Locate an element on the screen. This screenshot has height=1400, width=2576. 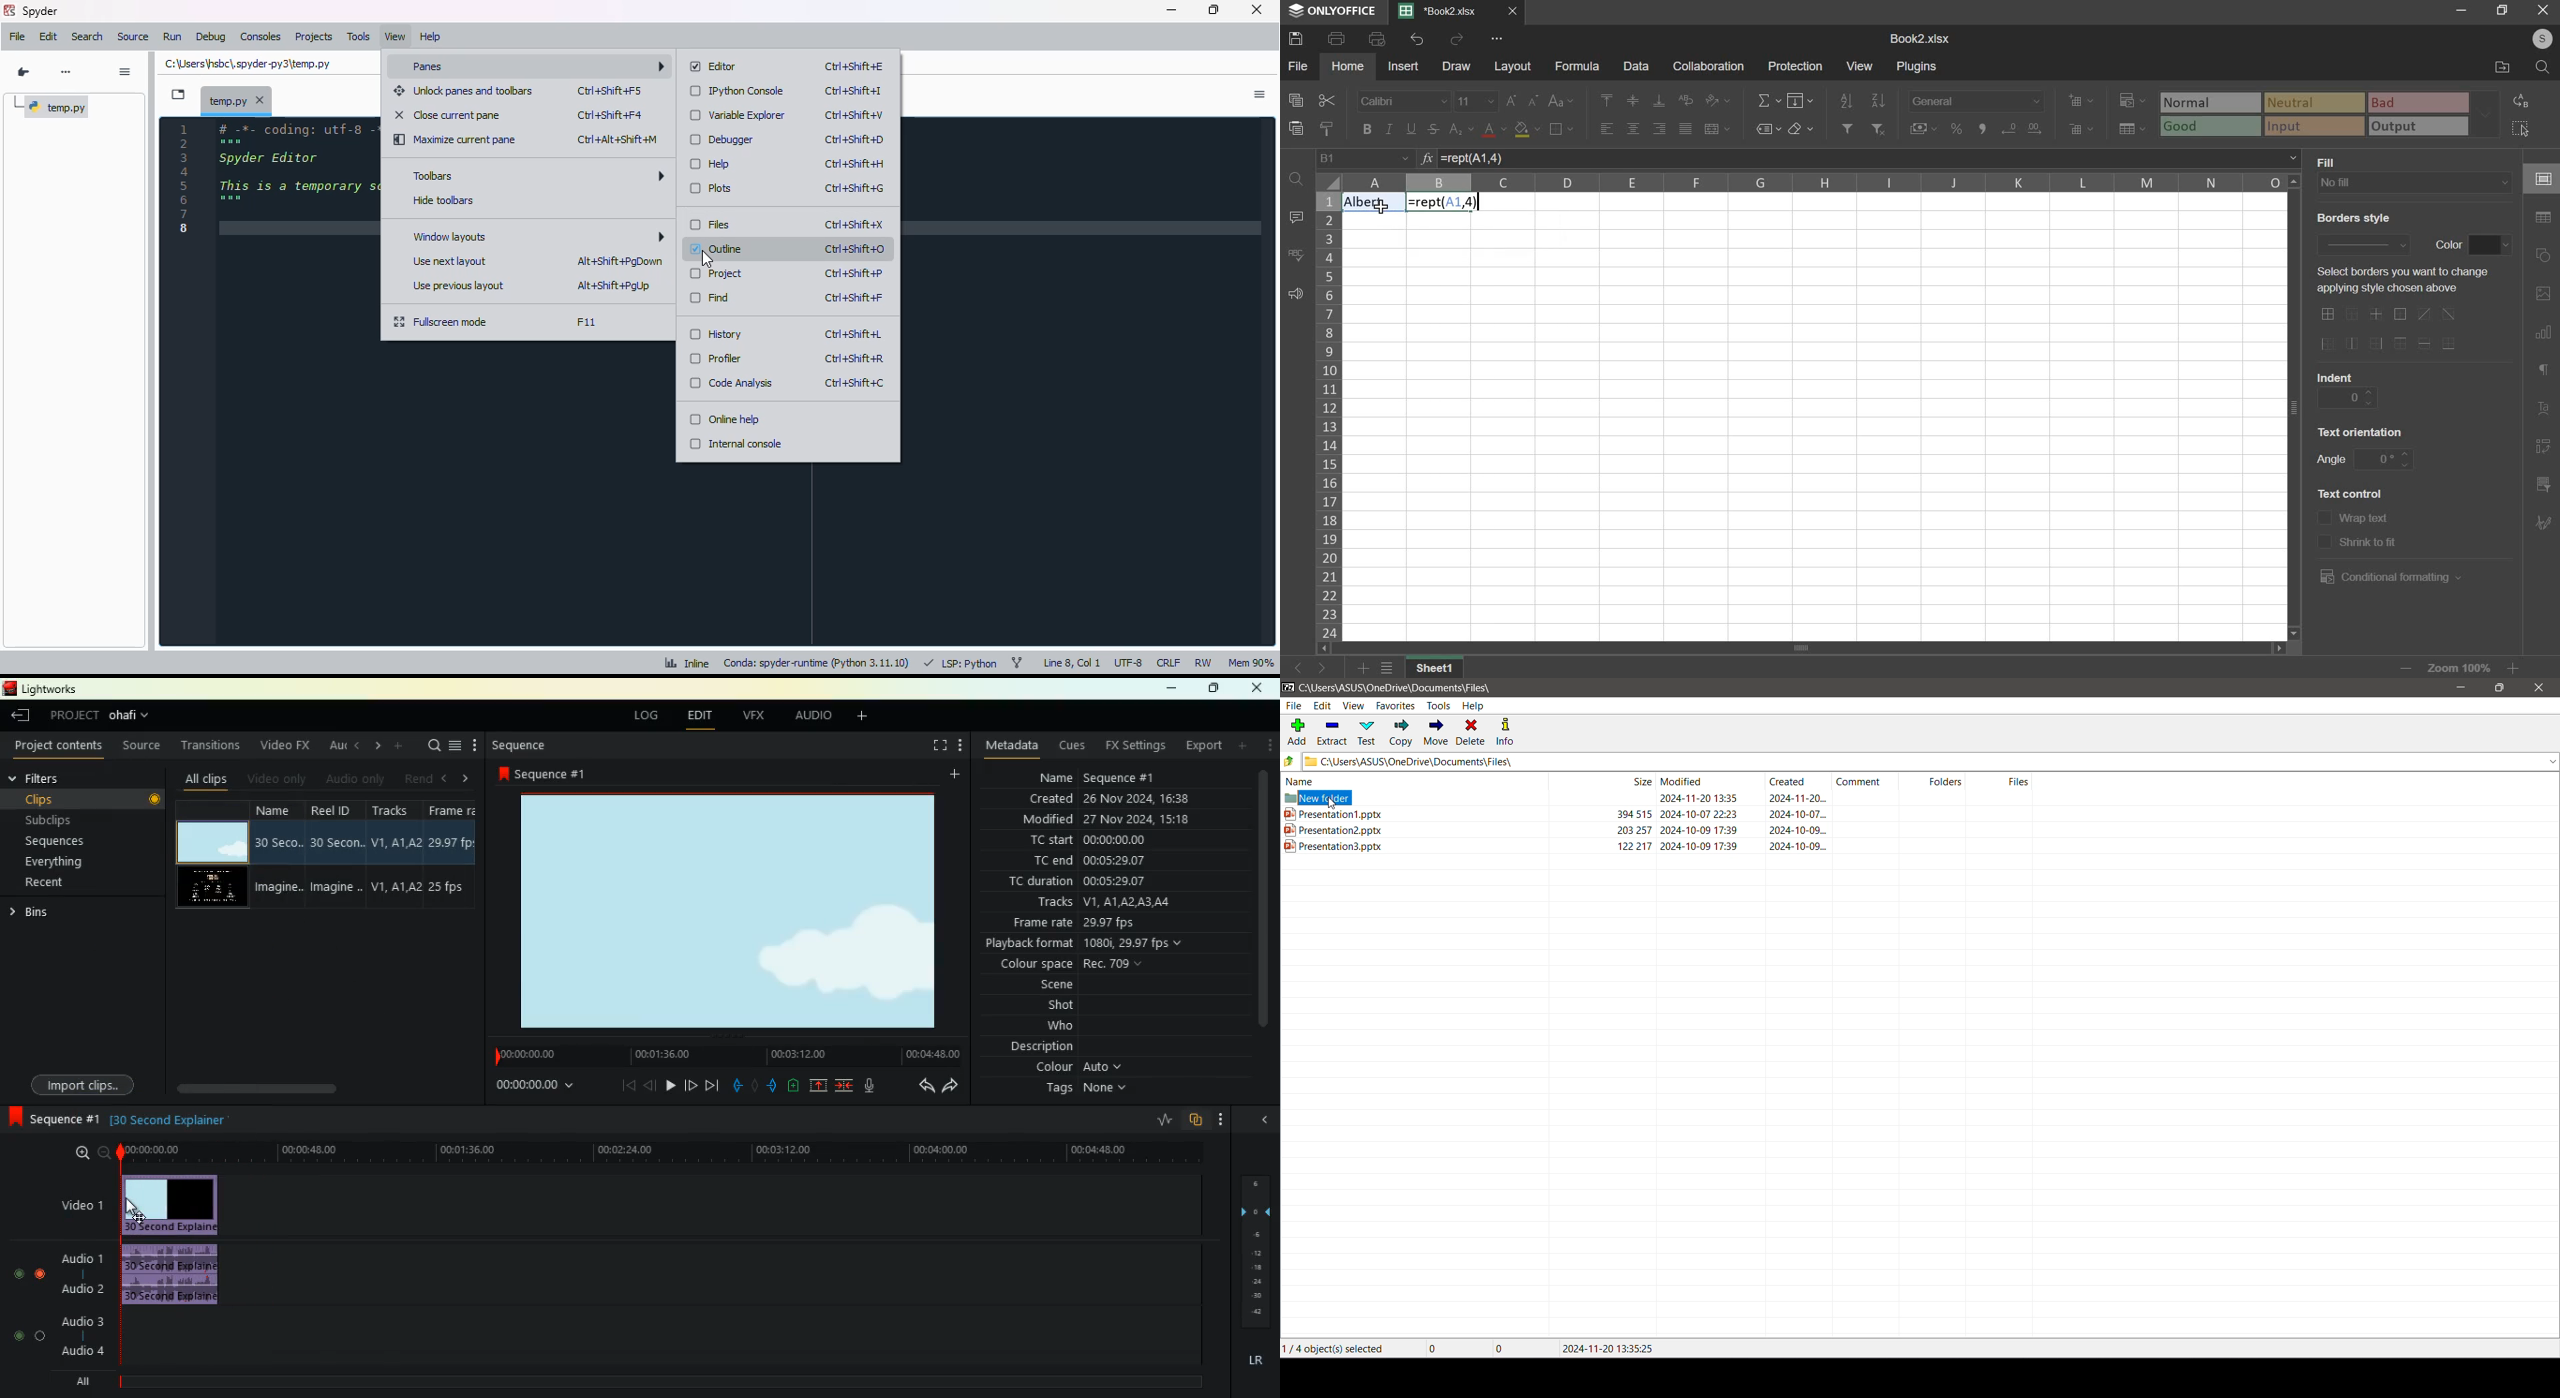
UTF-8 is located at coordinates (1129, 662).